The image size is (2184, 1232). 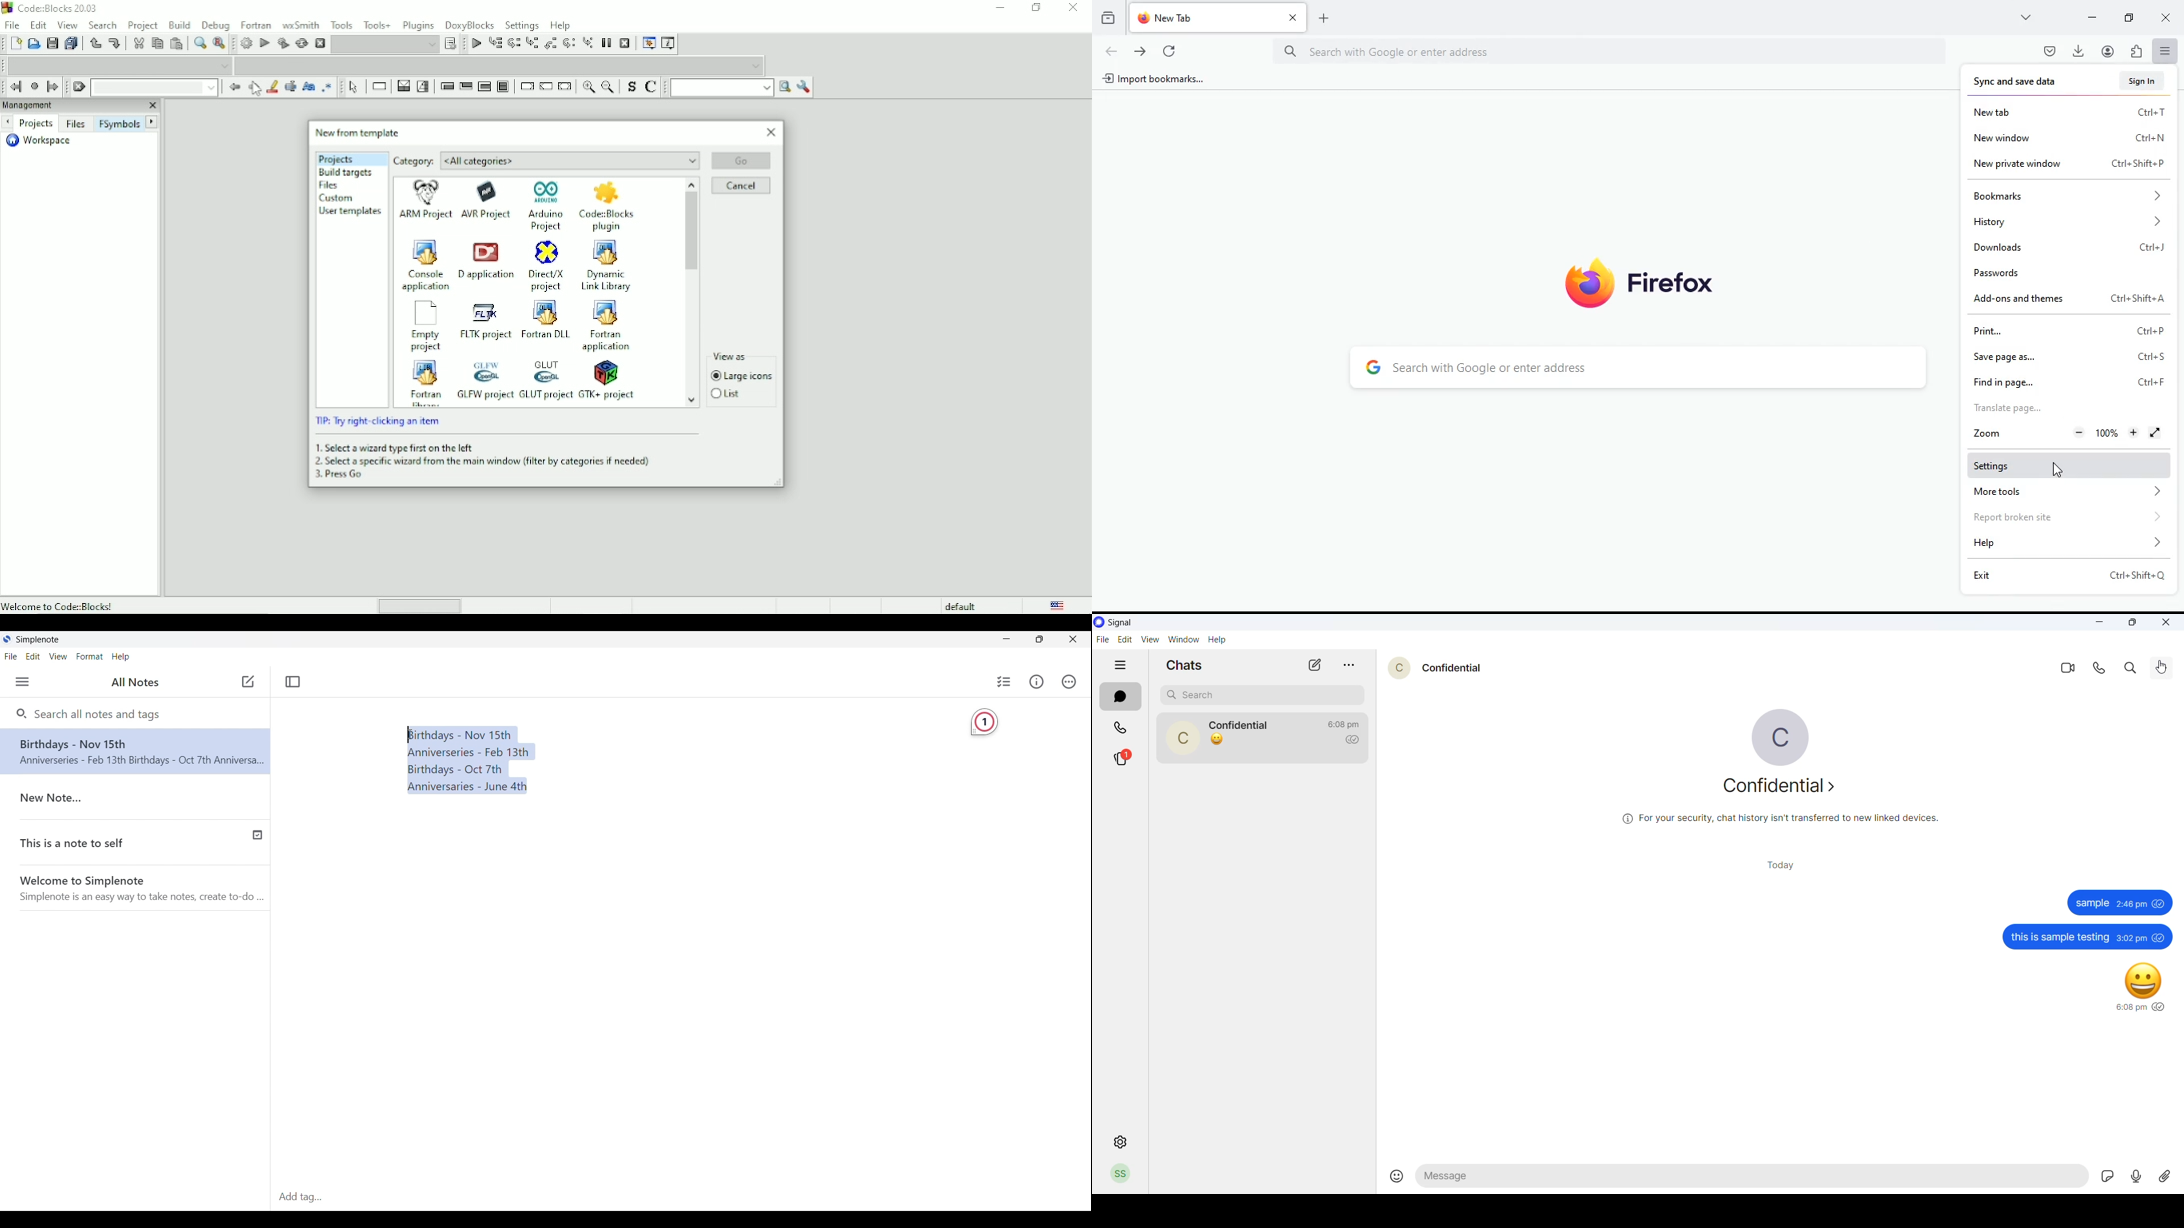 I want to click on download, so click(x=2079, y=51).